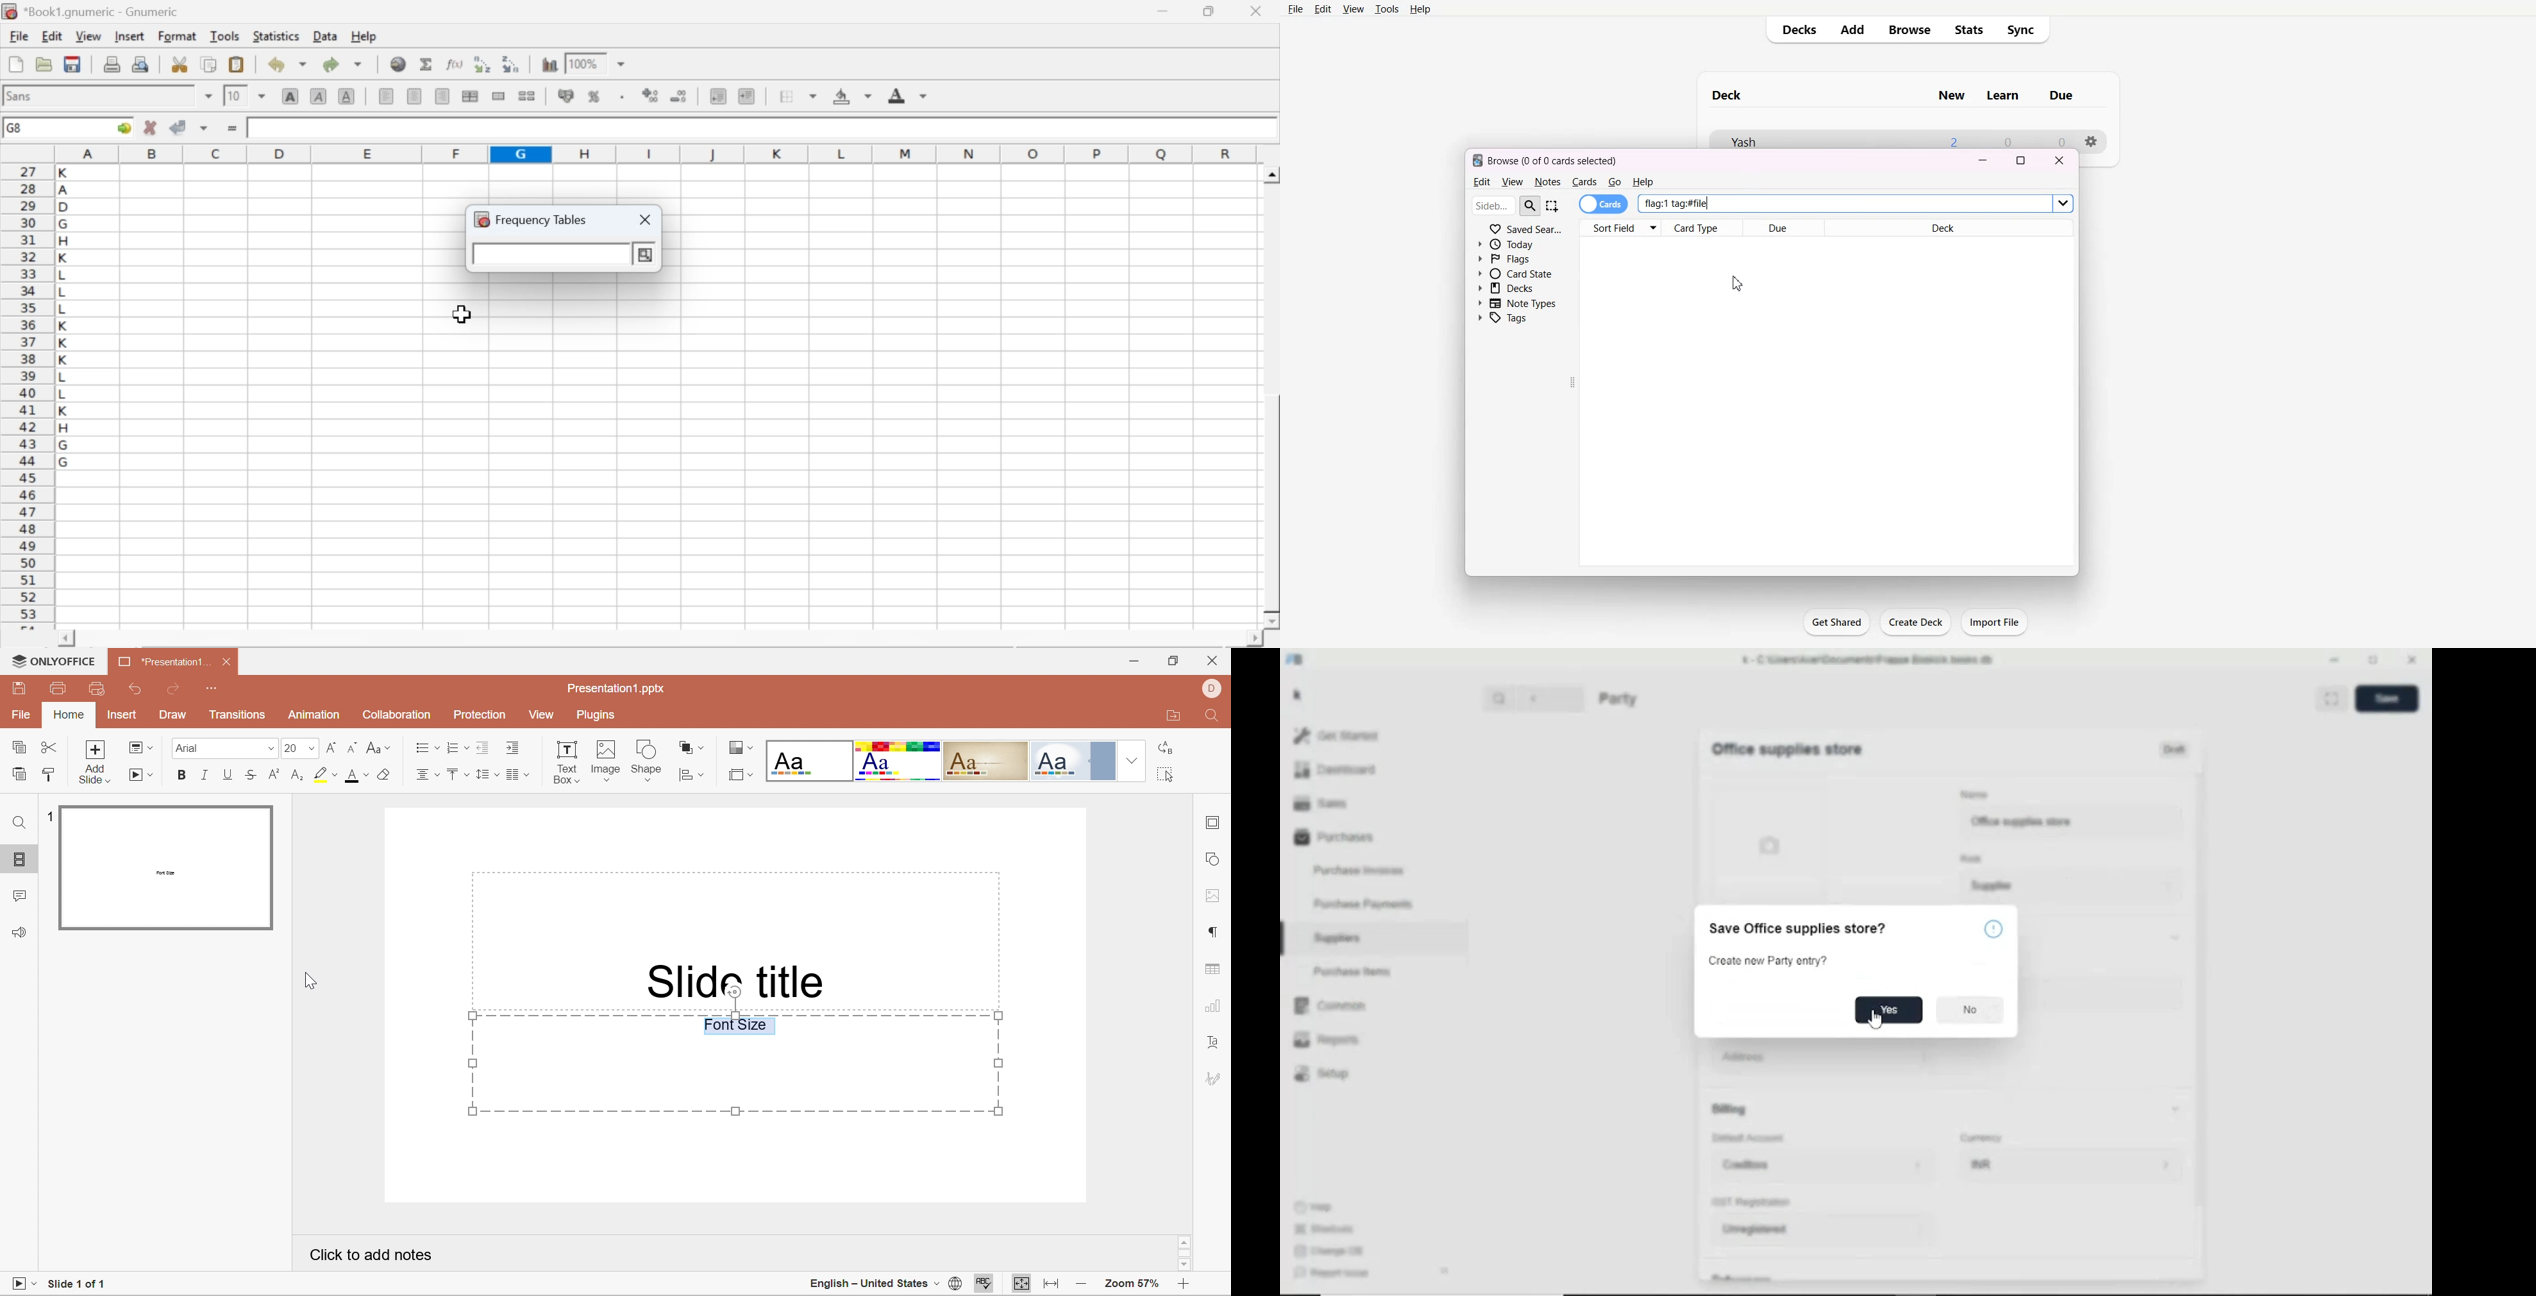  Describe the element at coordinates (2070, 1167) in the screenshot. I see `INR` at that location.